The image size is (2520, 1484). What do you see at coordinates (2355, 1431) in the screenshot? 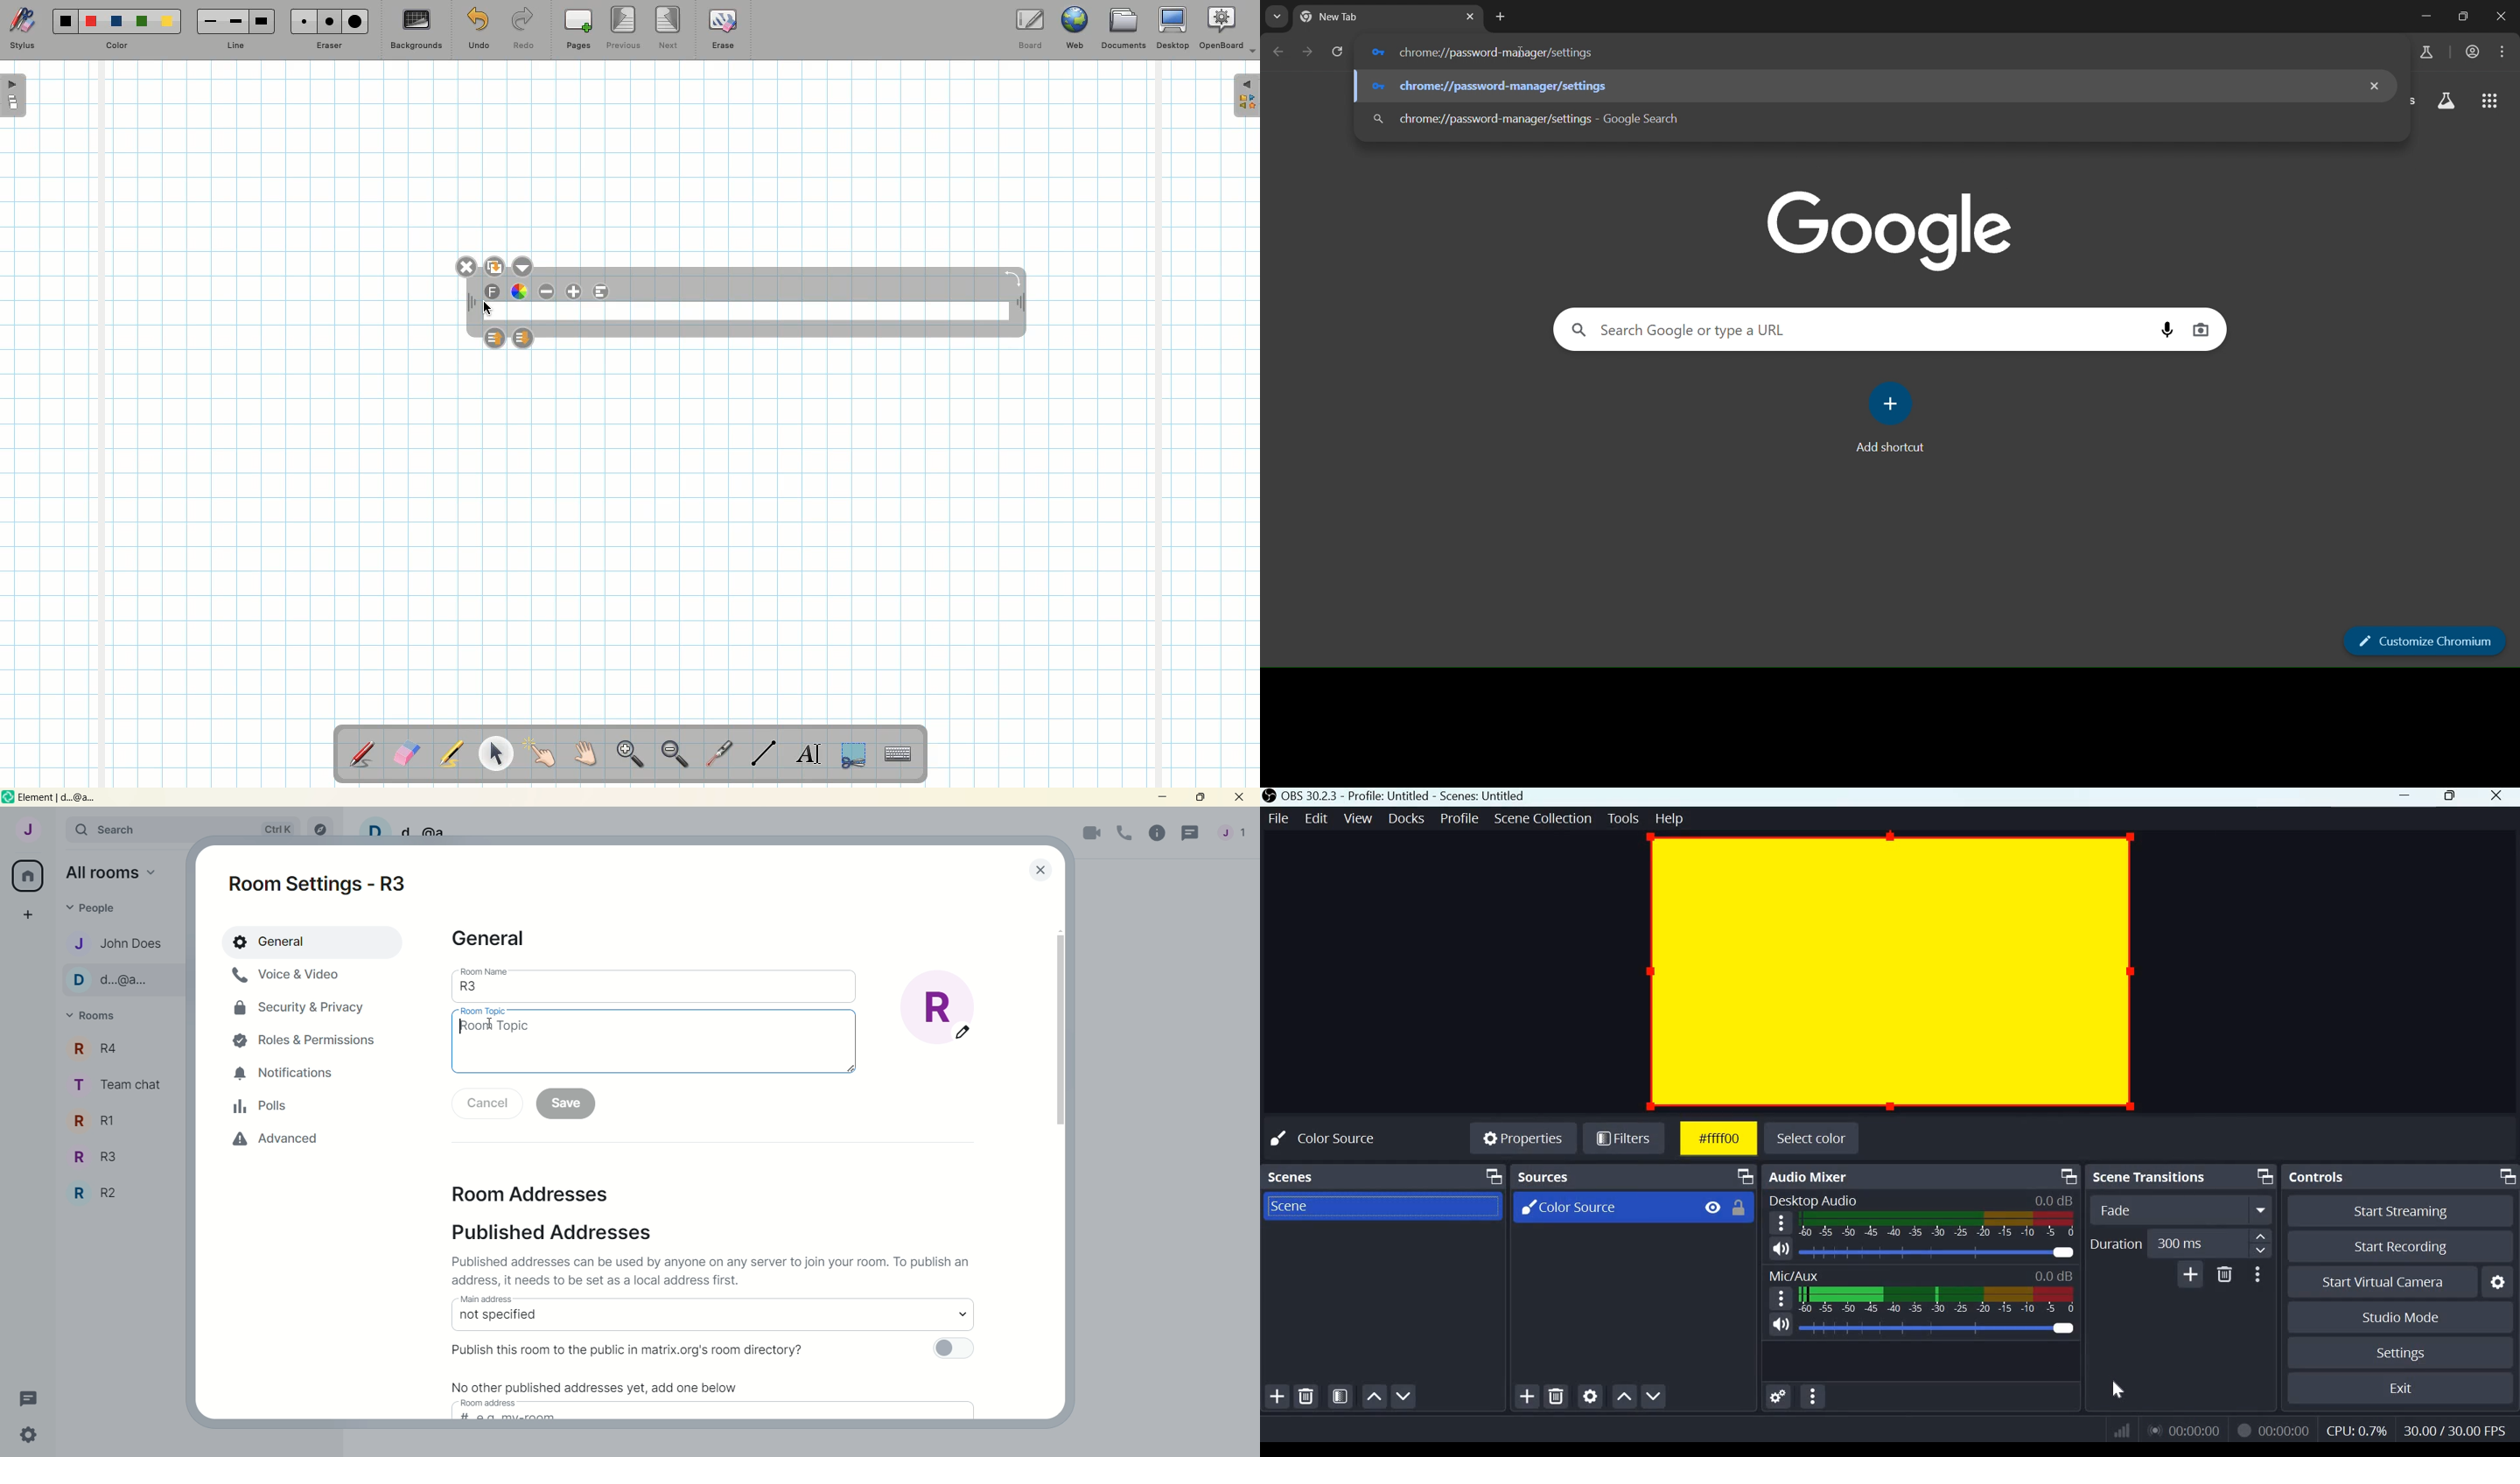
I see `CPU Usage` at bounding box center [2355, 1431].